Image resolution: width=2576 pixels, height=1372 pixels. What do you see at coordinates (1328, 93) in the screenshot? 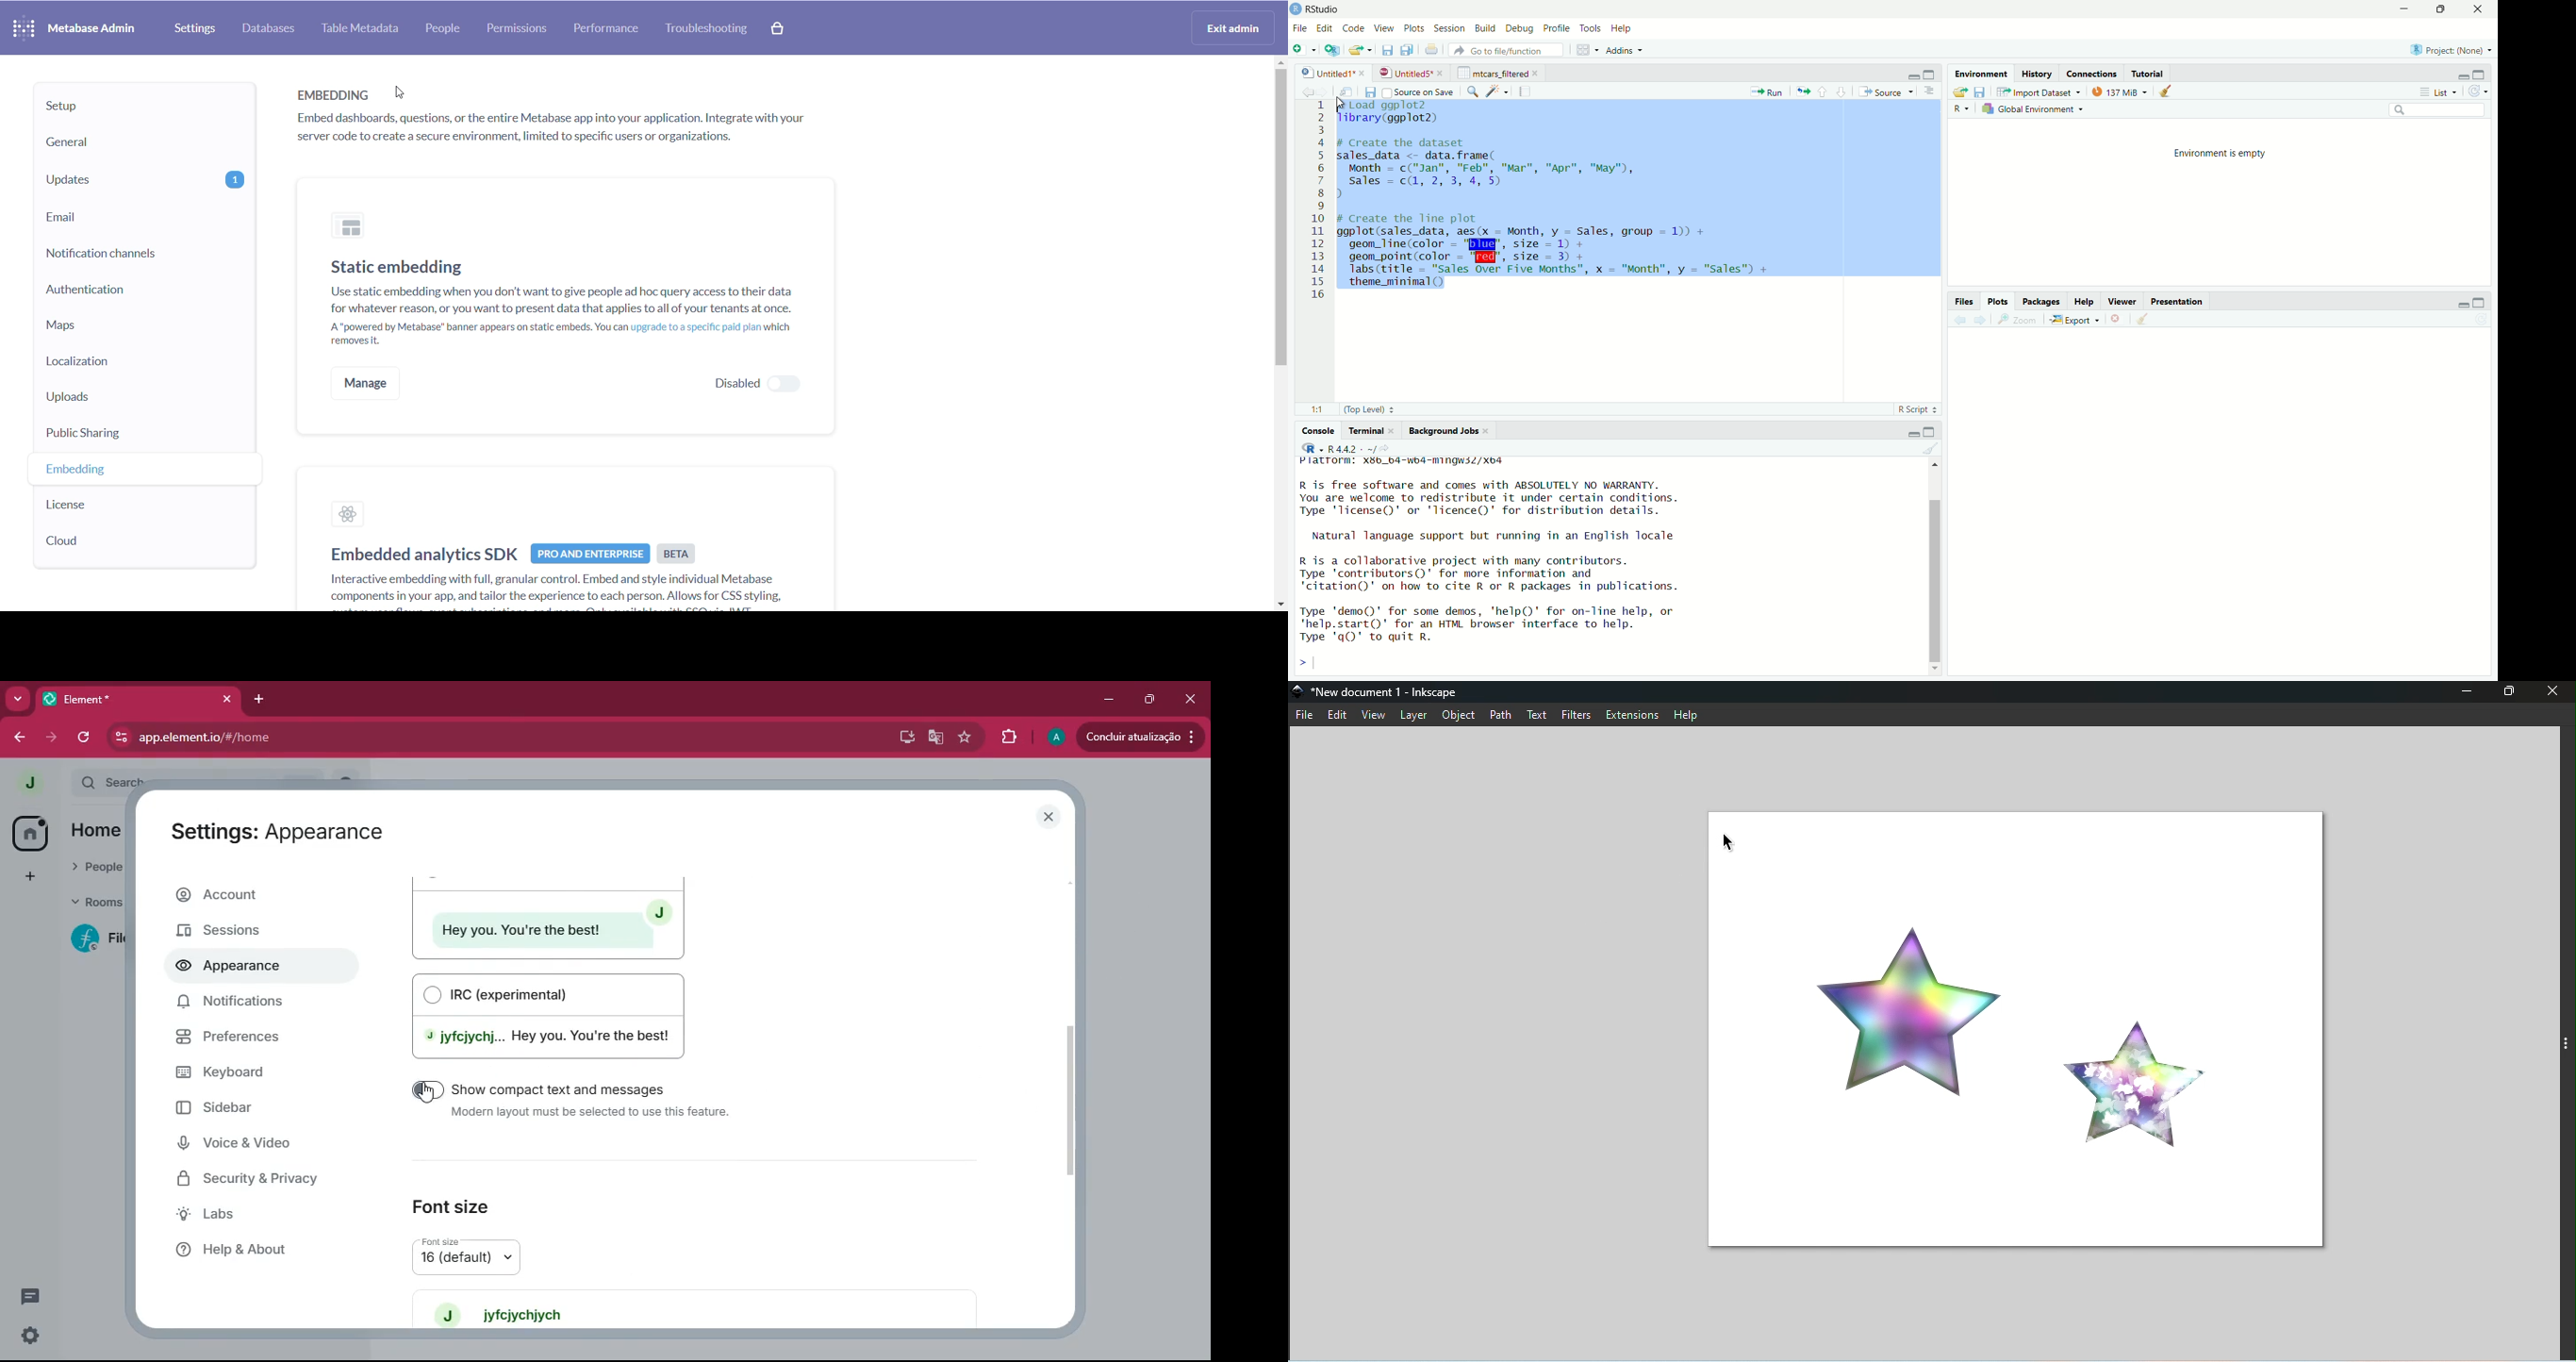
I see `forward` at bounding box center [1328, 93].